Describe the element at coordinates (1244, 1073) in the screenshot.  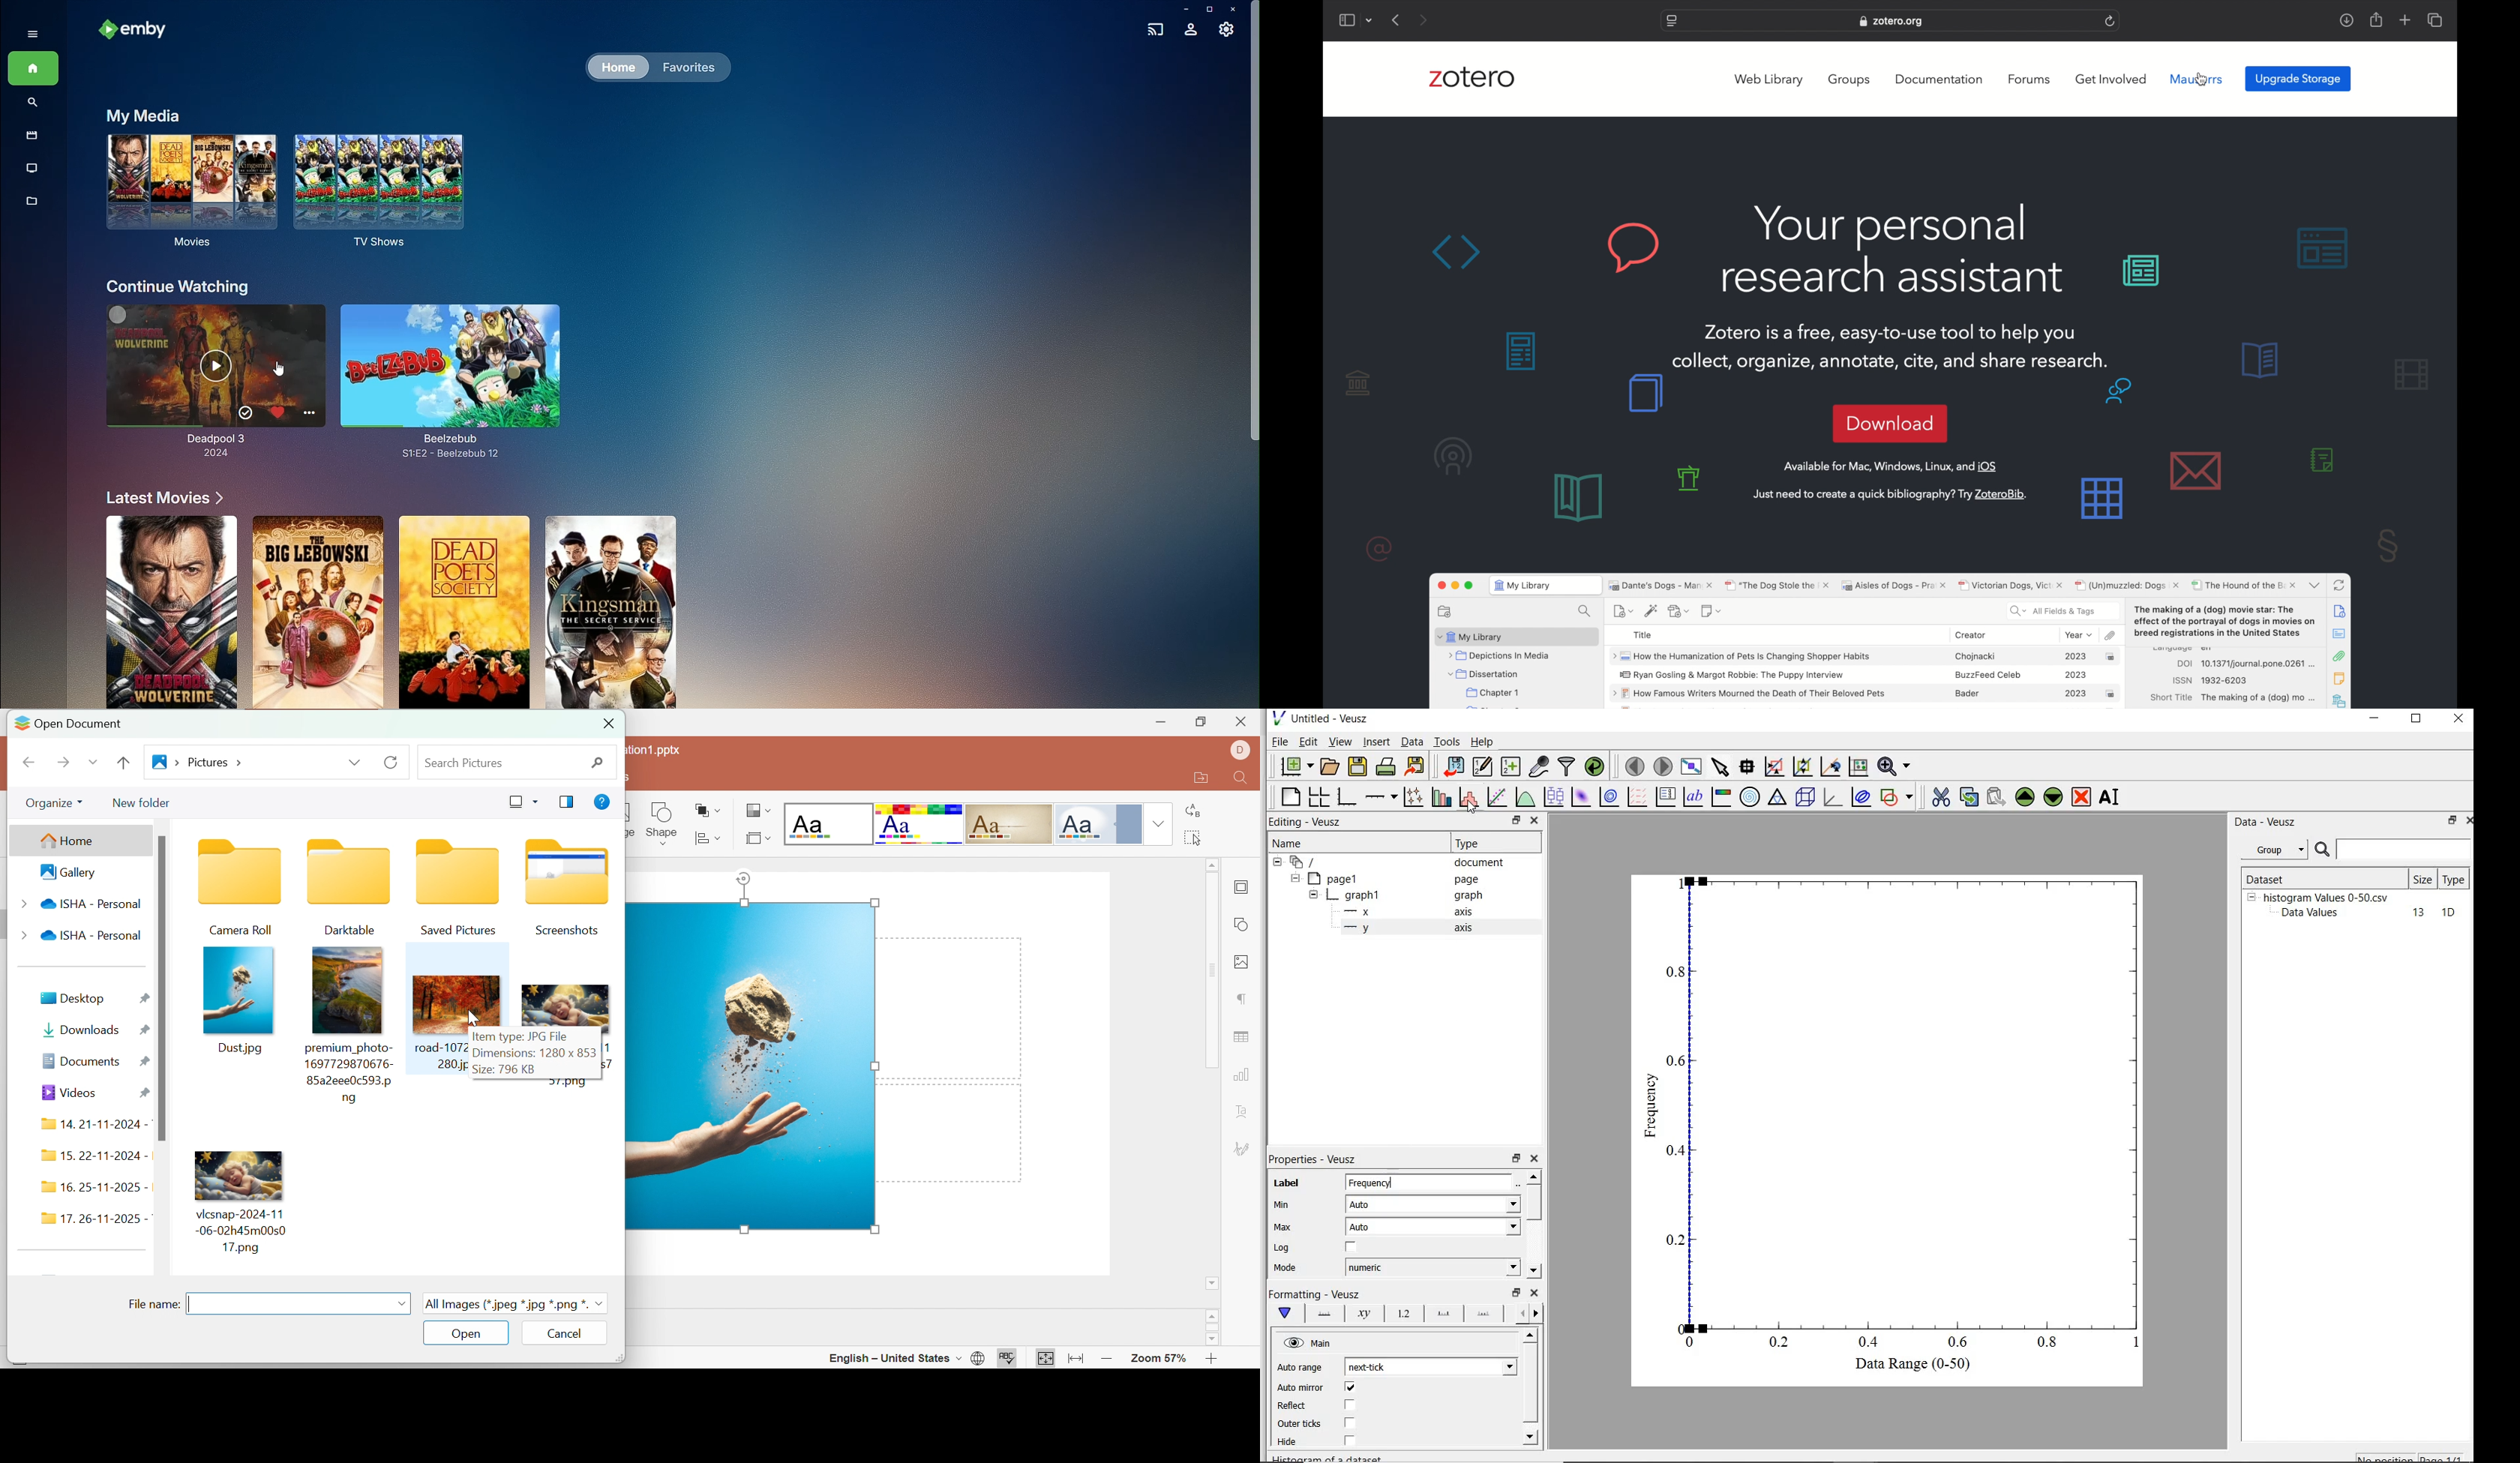
I see `chart settings` at that location.